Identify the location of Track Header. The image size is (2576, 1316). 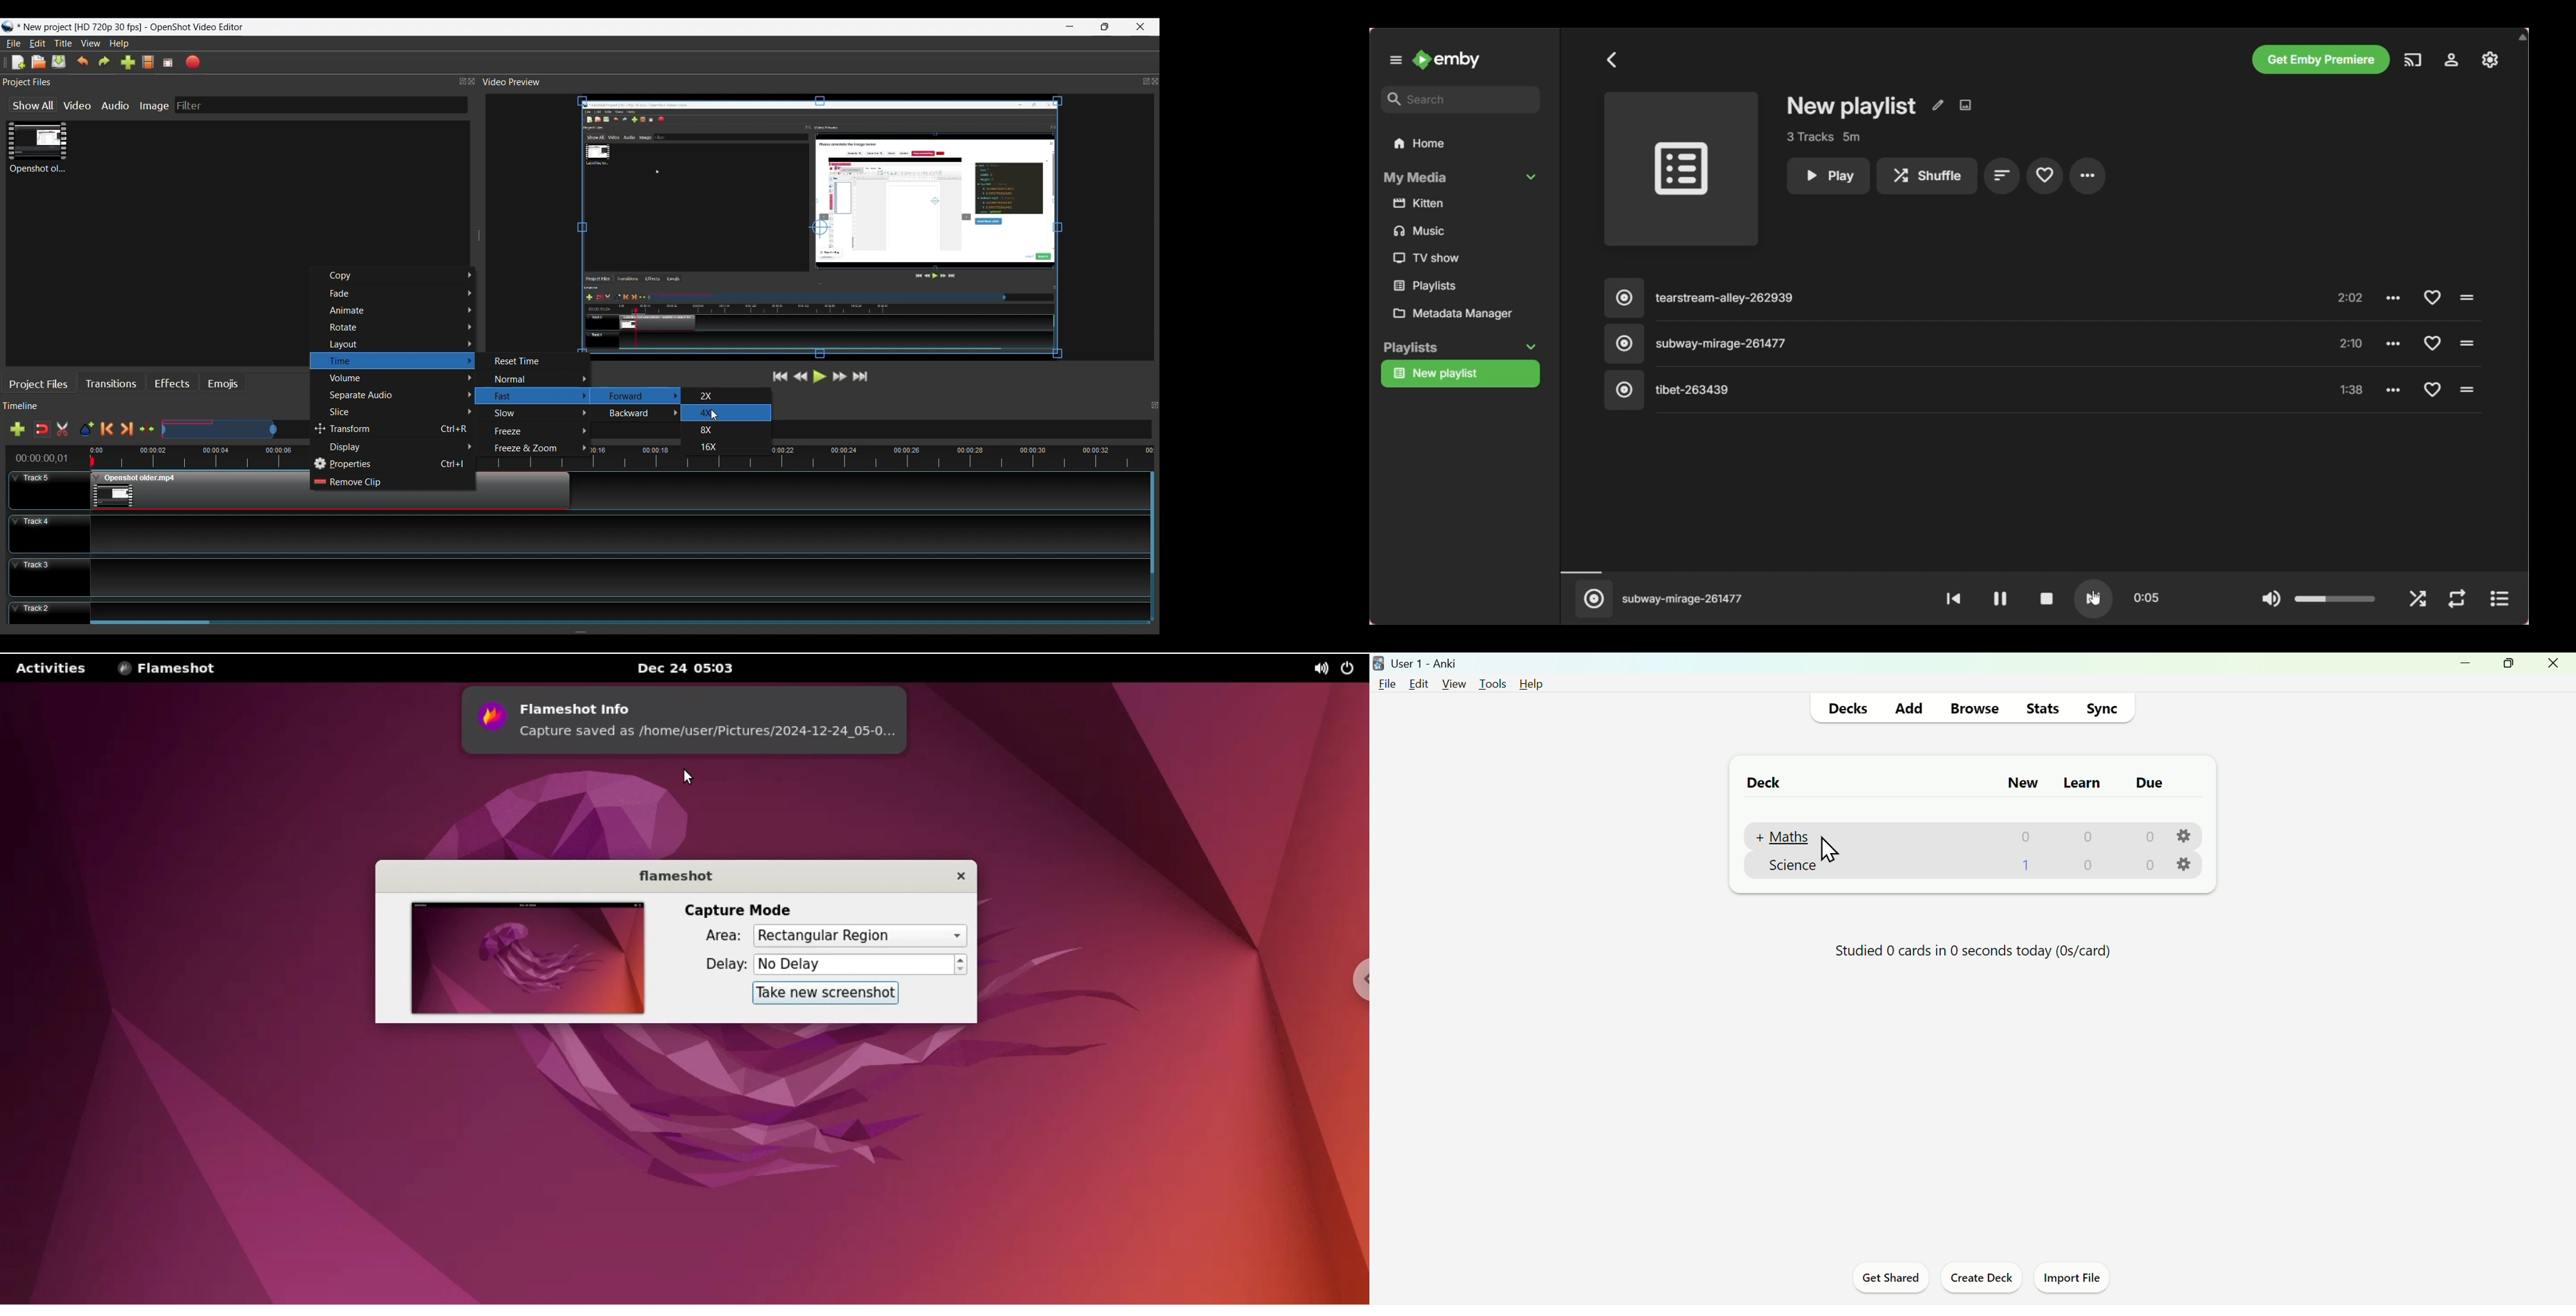
(47, 534).